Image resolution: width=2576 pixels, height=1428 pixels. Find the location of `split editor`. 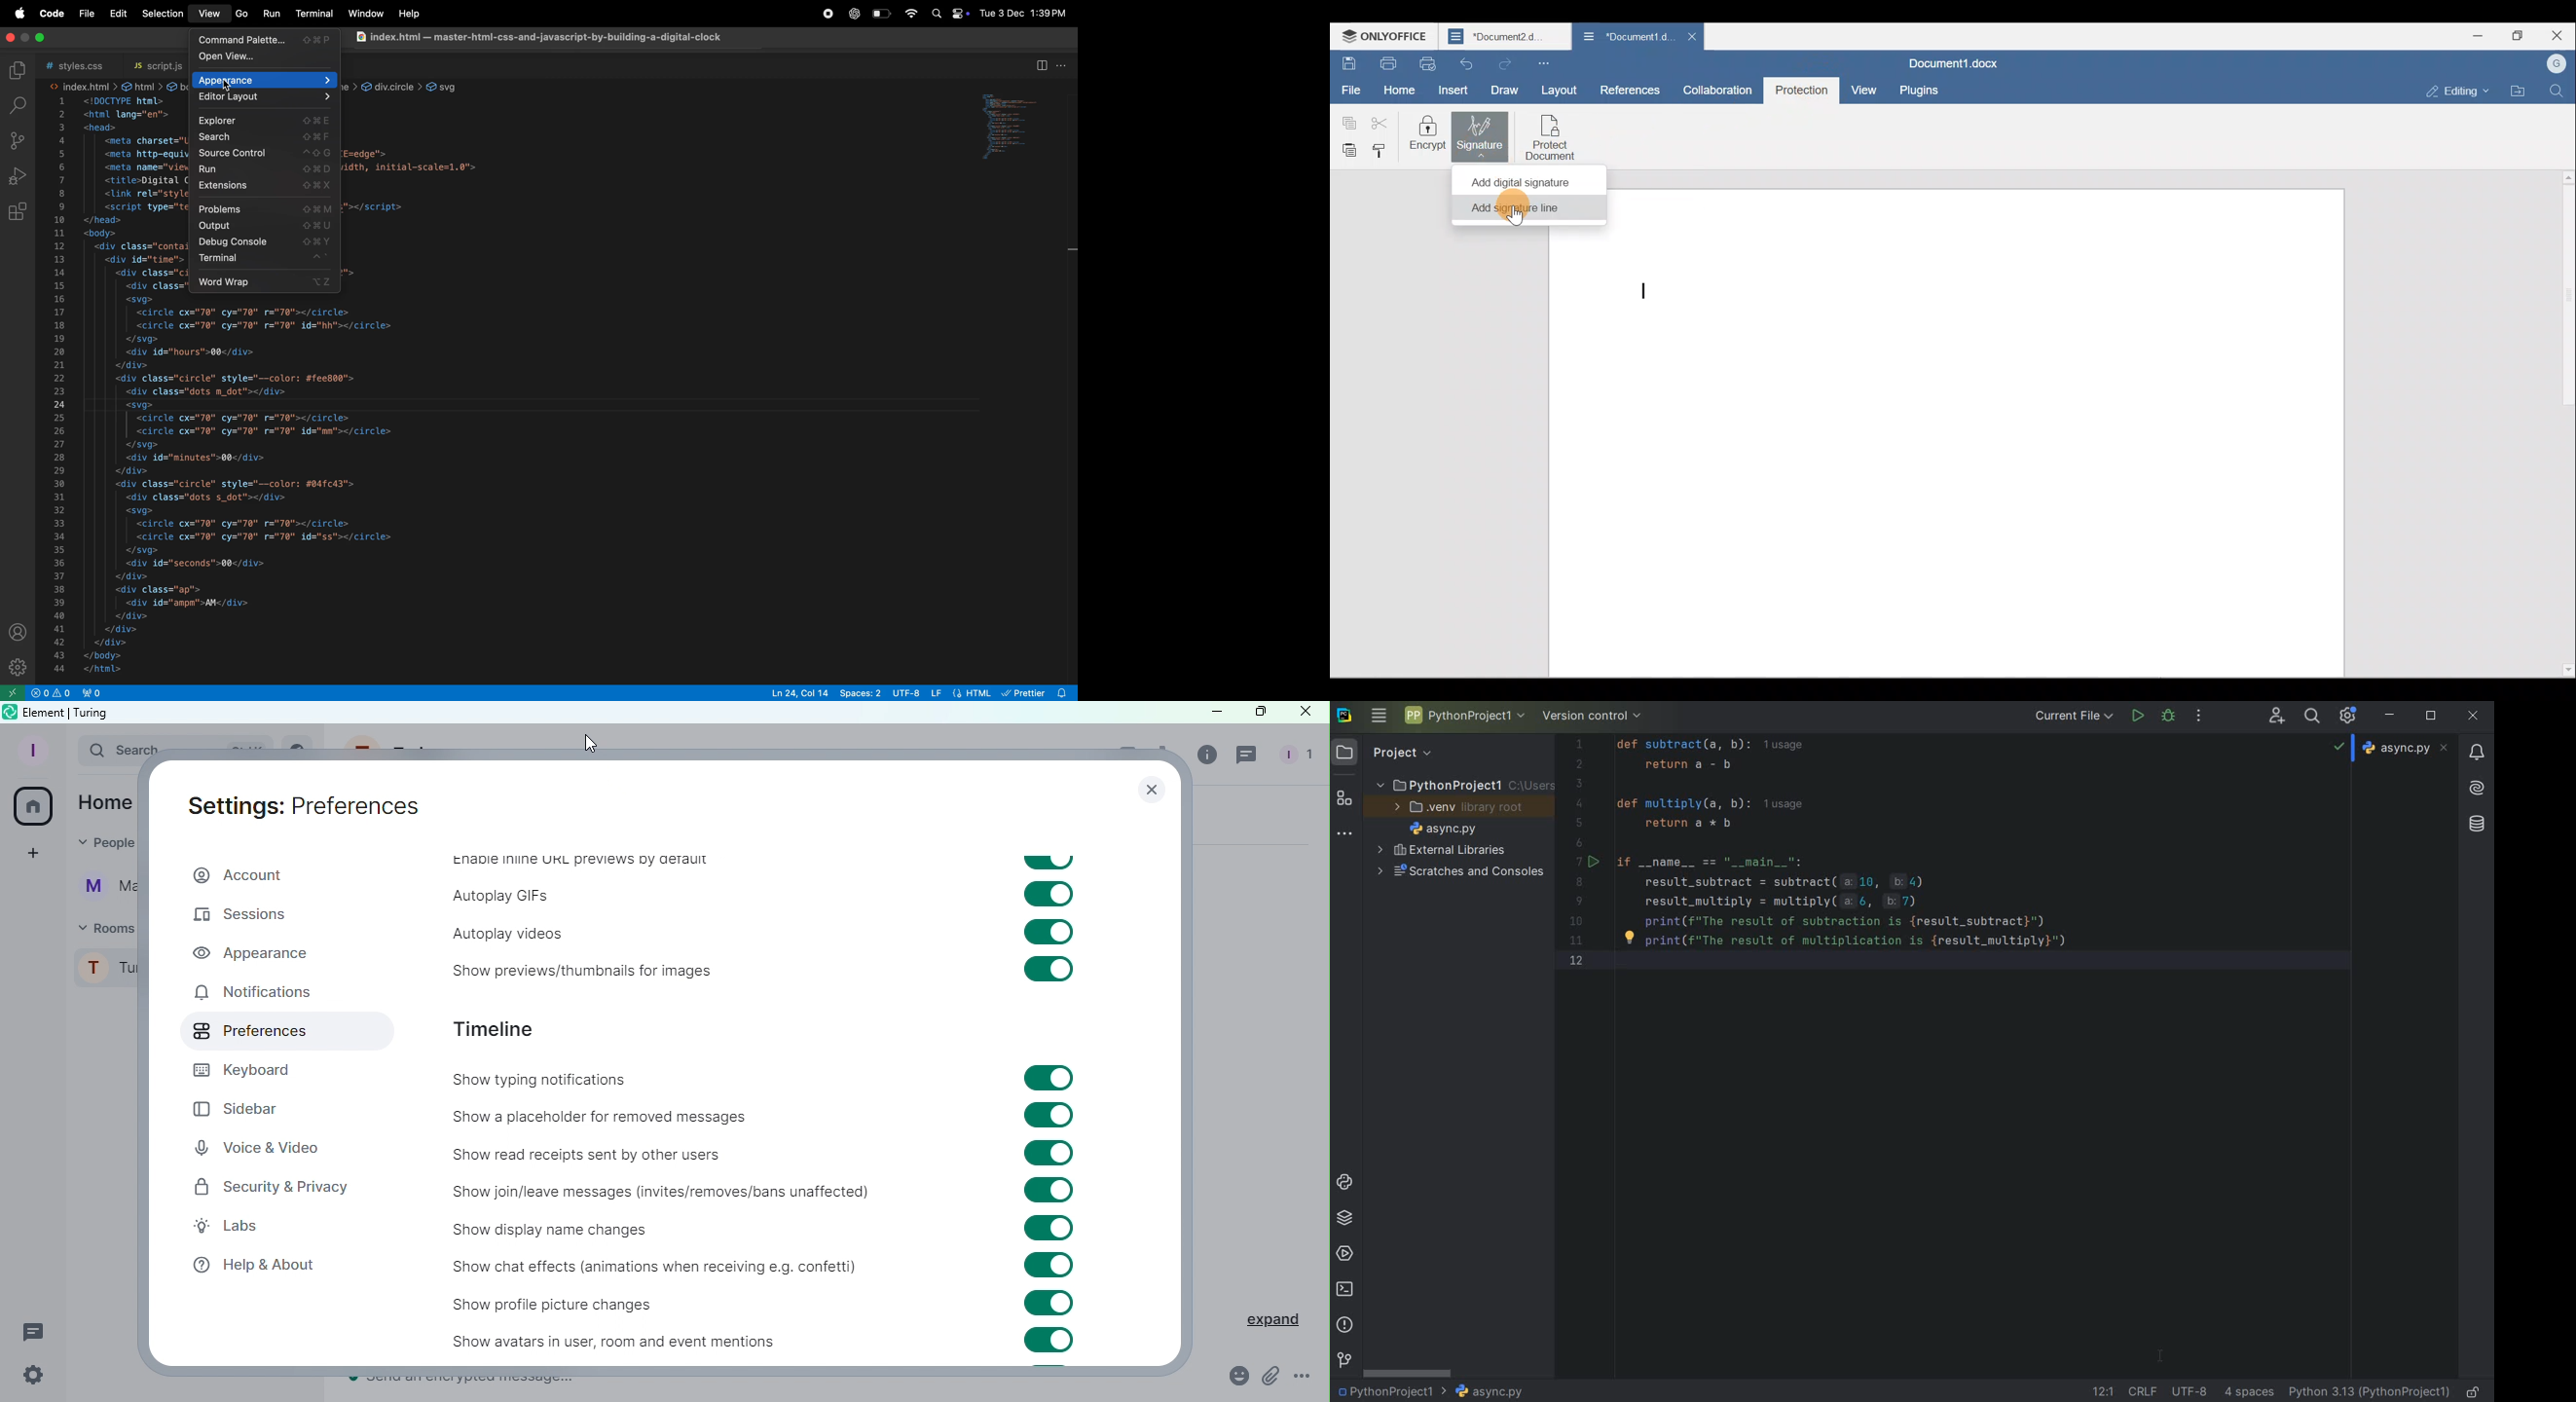

split editor is located at coordinates (1041, 65).